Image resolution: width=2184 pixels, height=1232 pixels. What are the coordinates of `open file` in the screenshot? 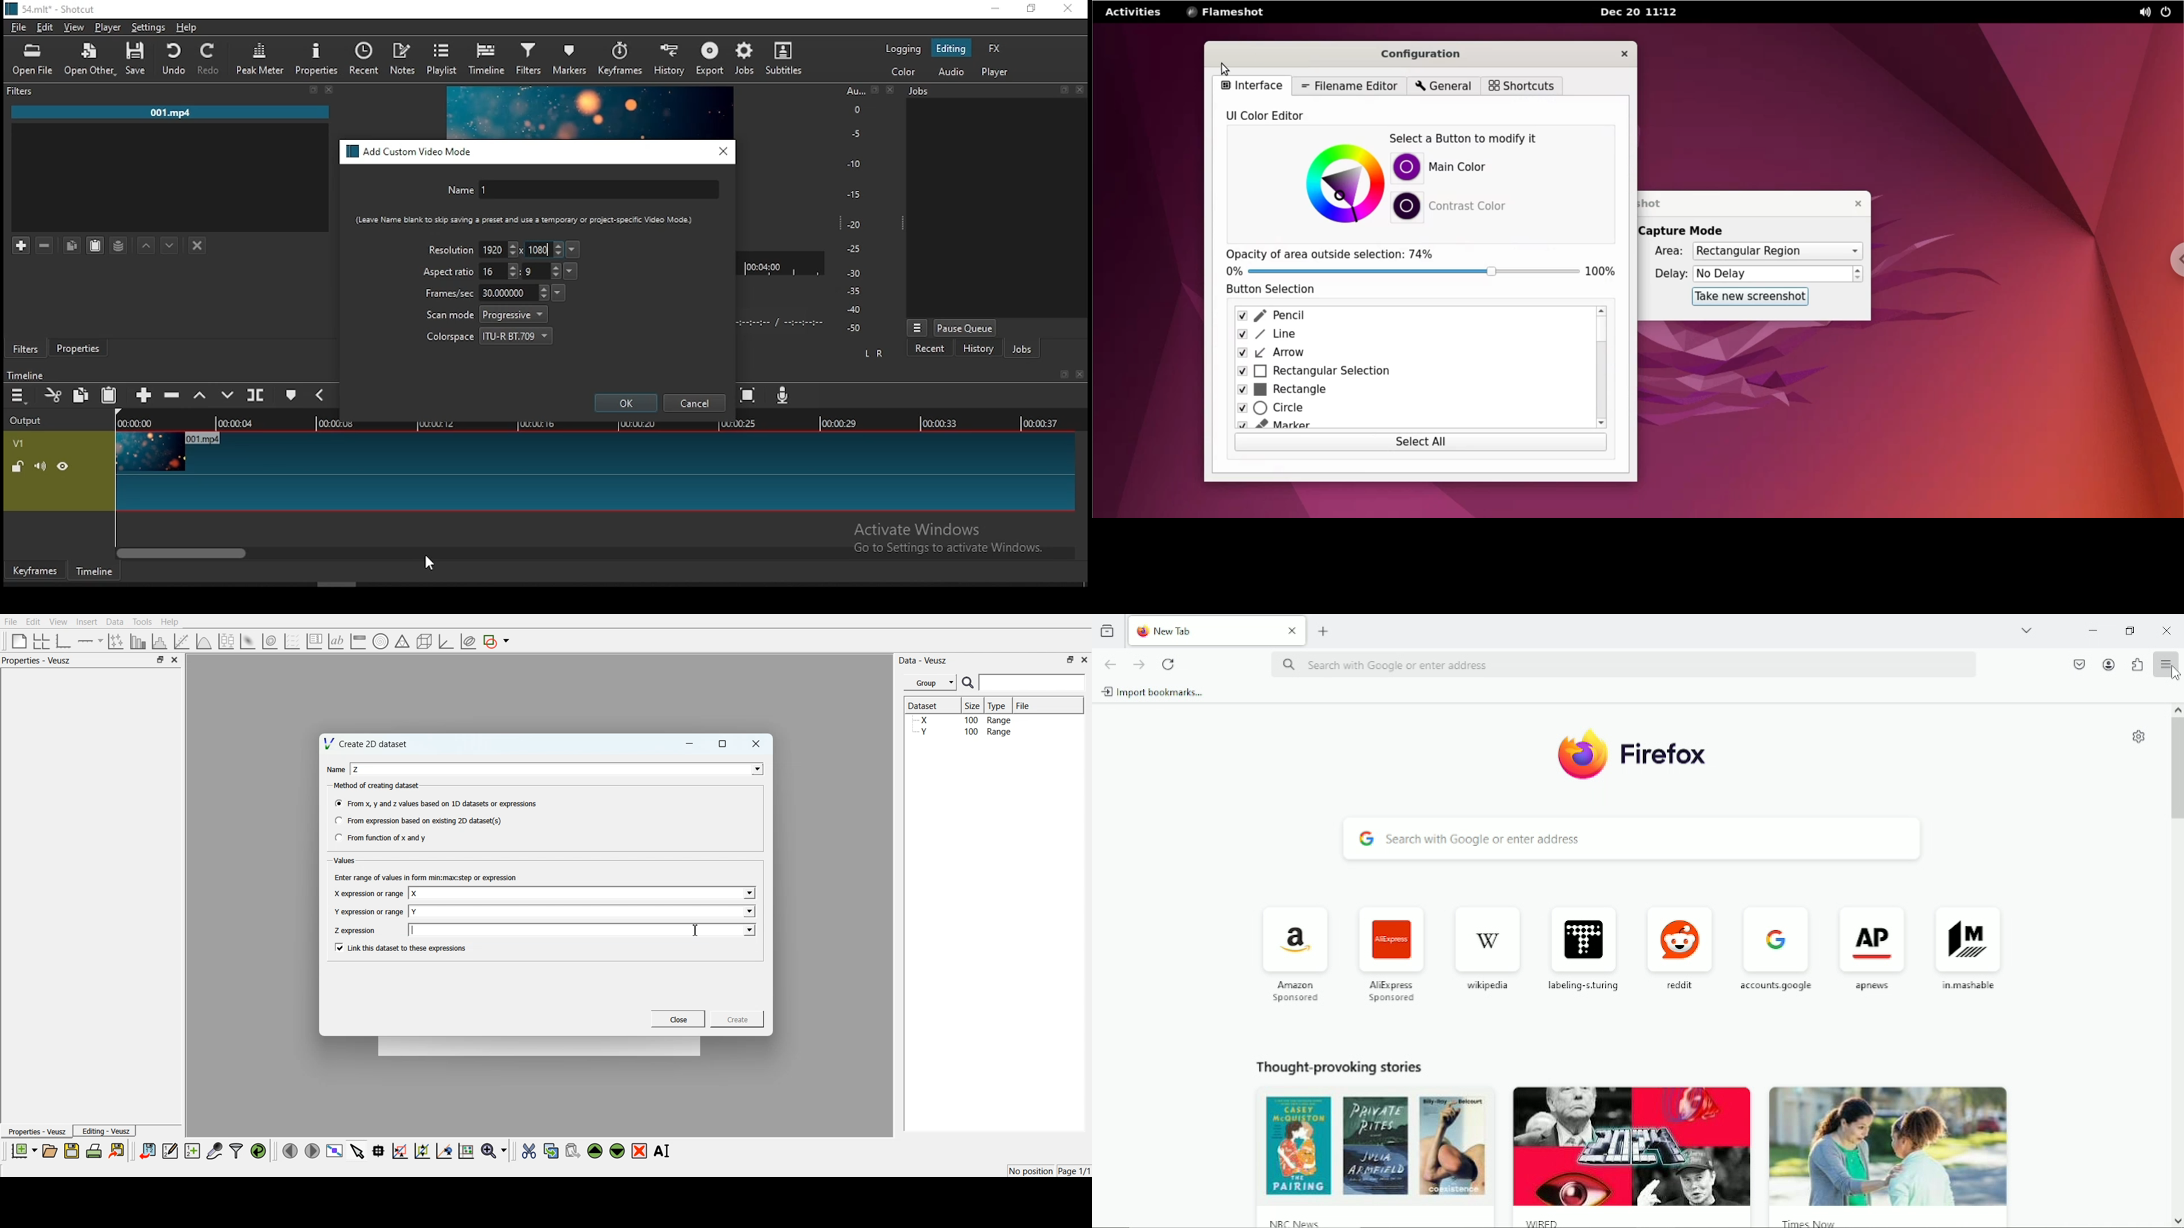 It's located at (32, 61).